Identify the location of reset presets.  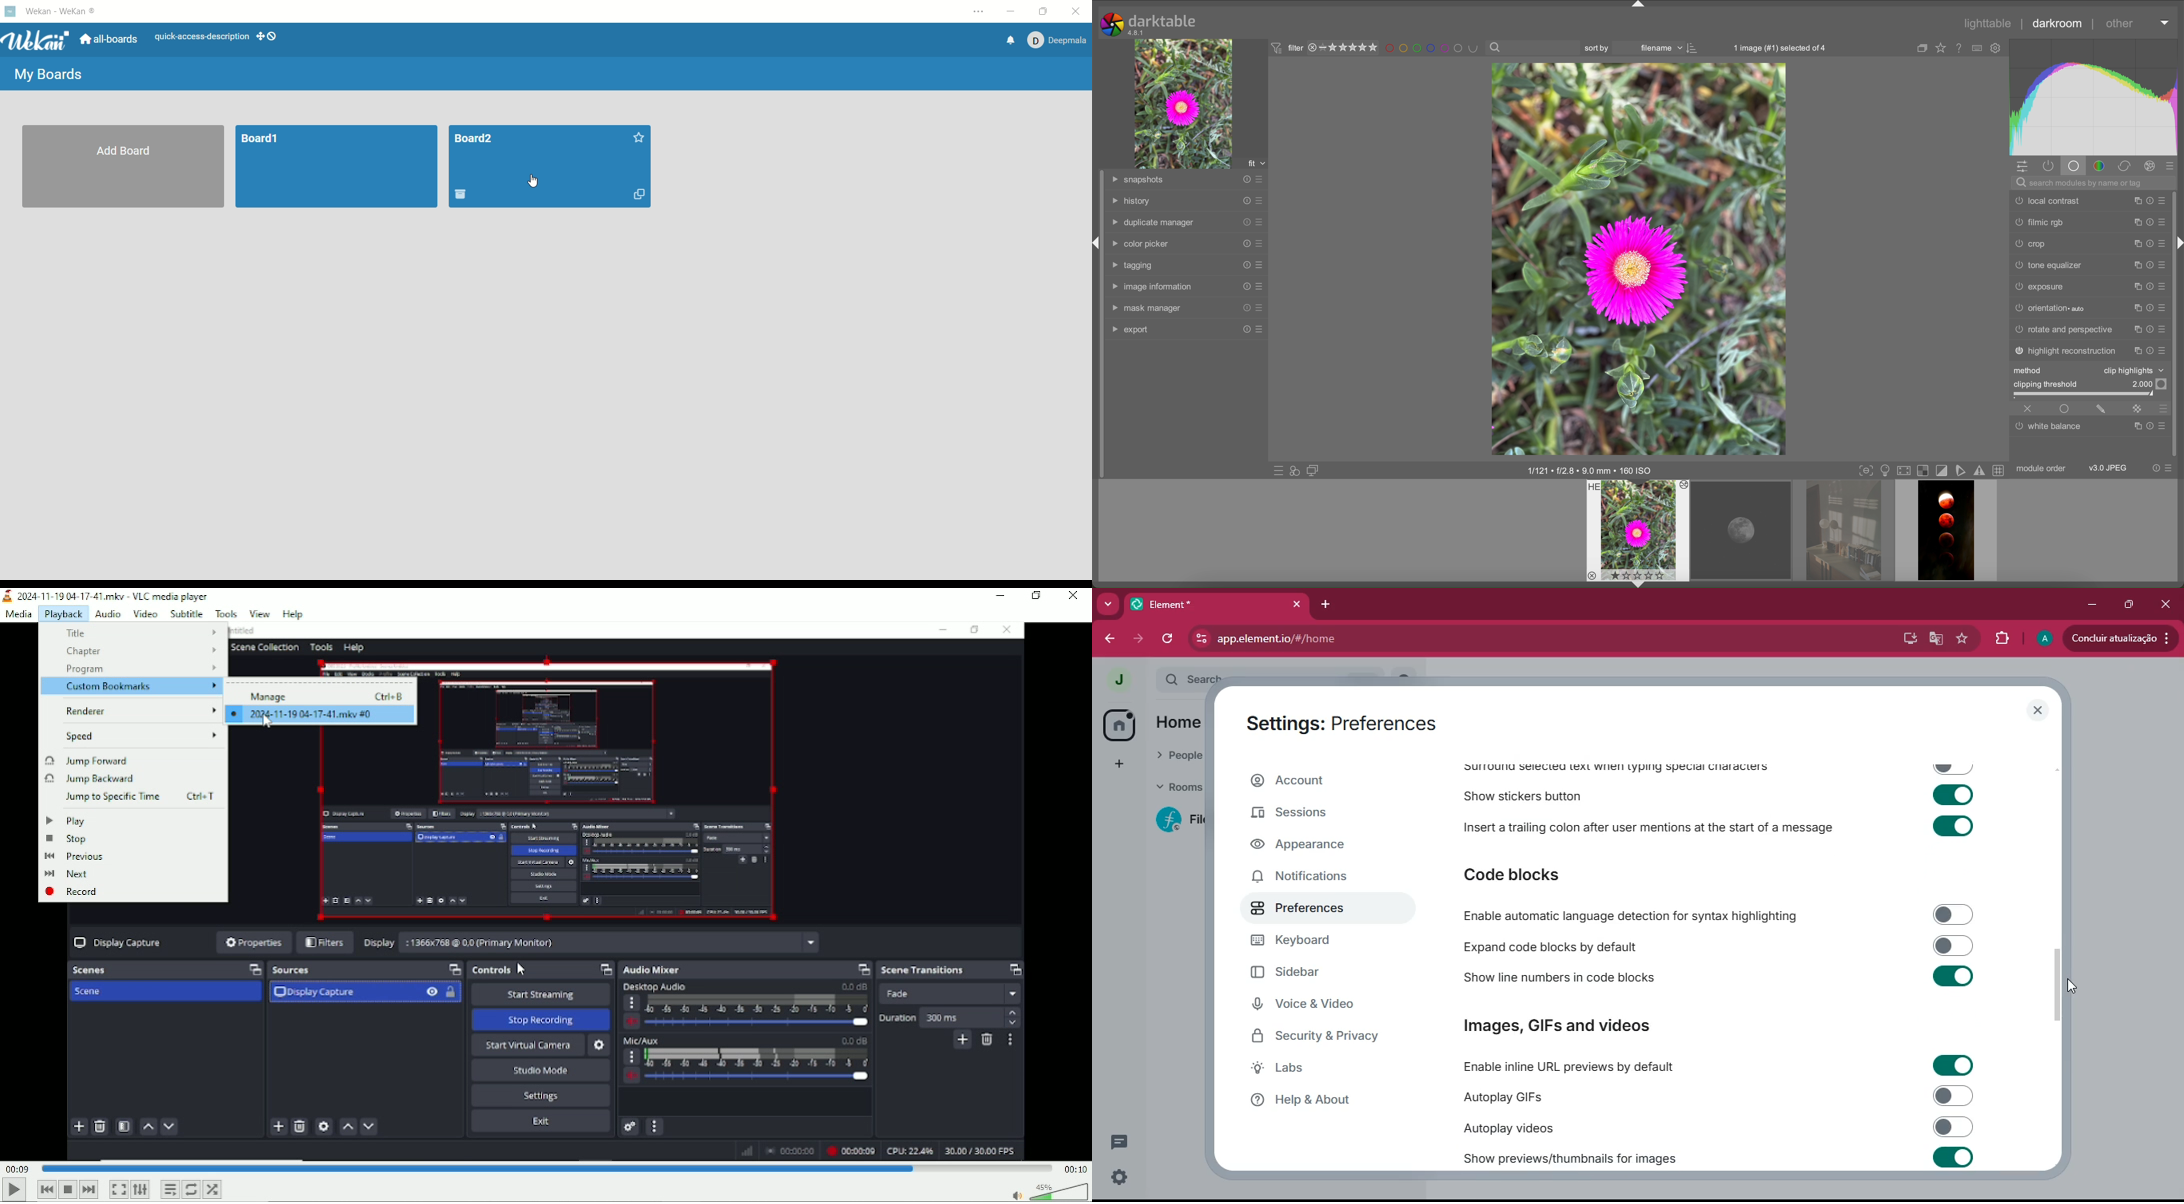
(1244, 266).